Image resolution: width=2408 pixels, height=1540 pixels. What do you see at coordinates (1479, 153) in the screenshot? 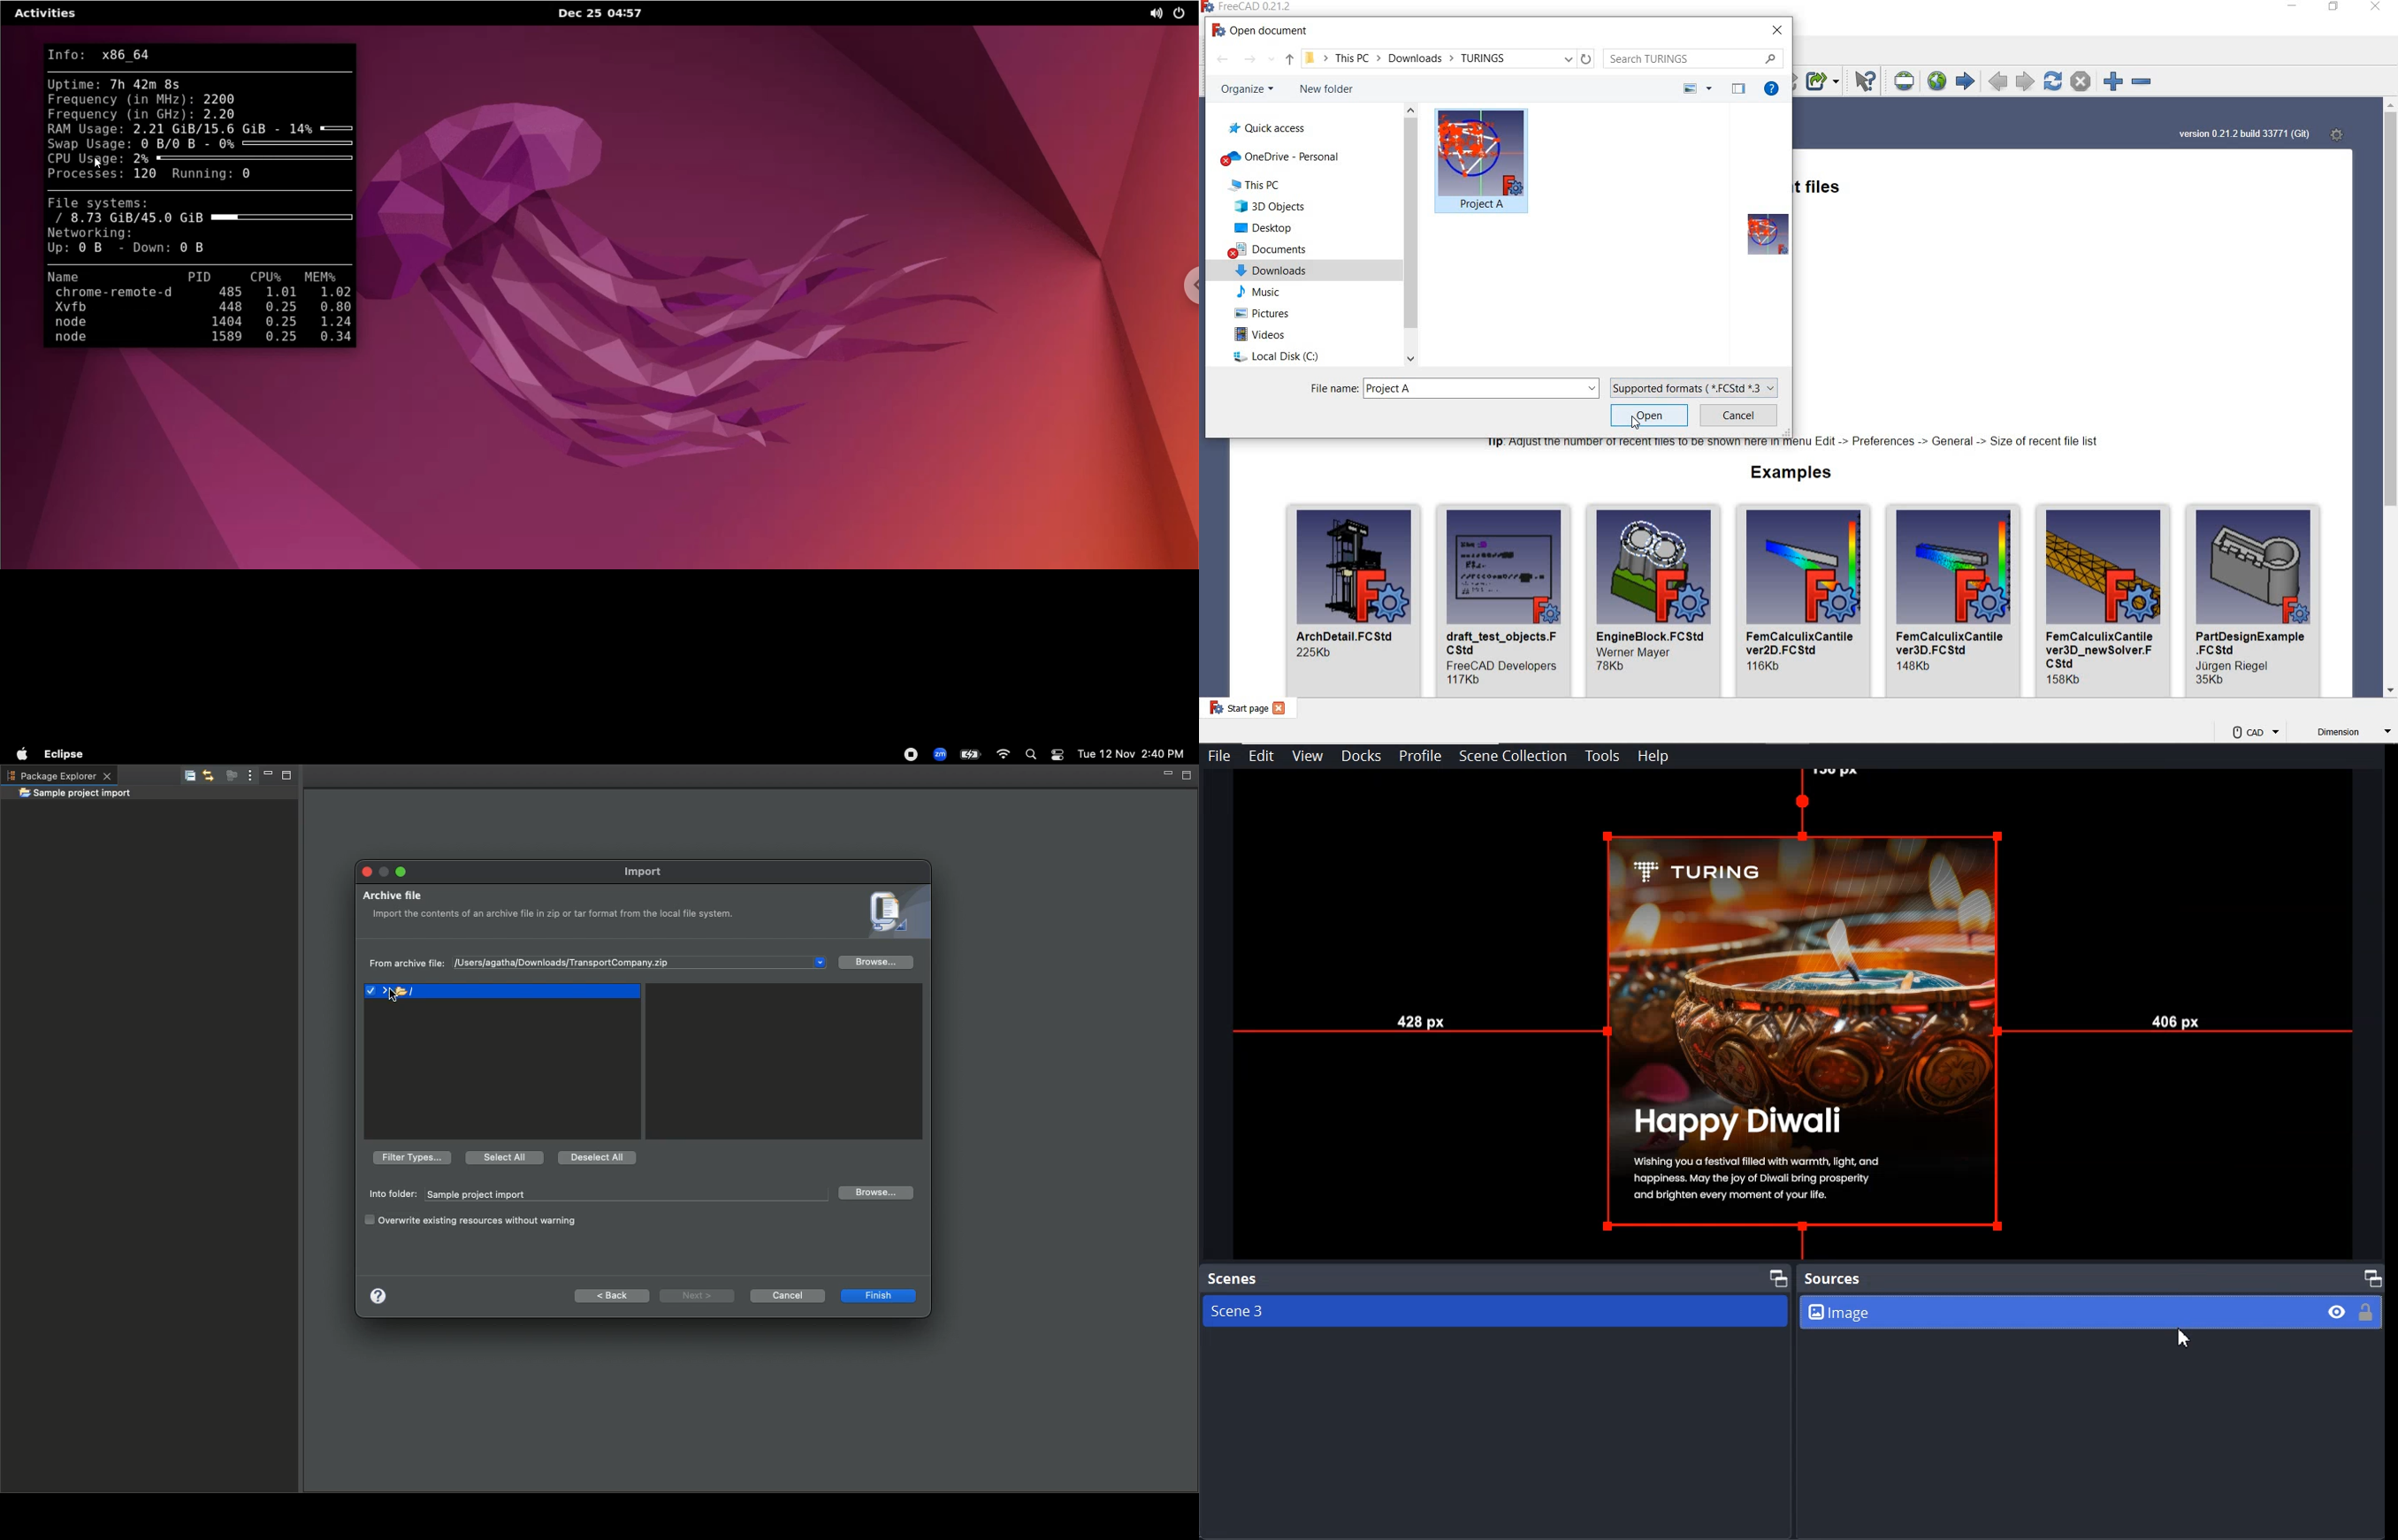
I see `image` at bounding box center [1479, 153].